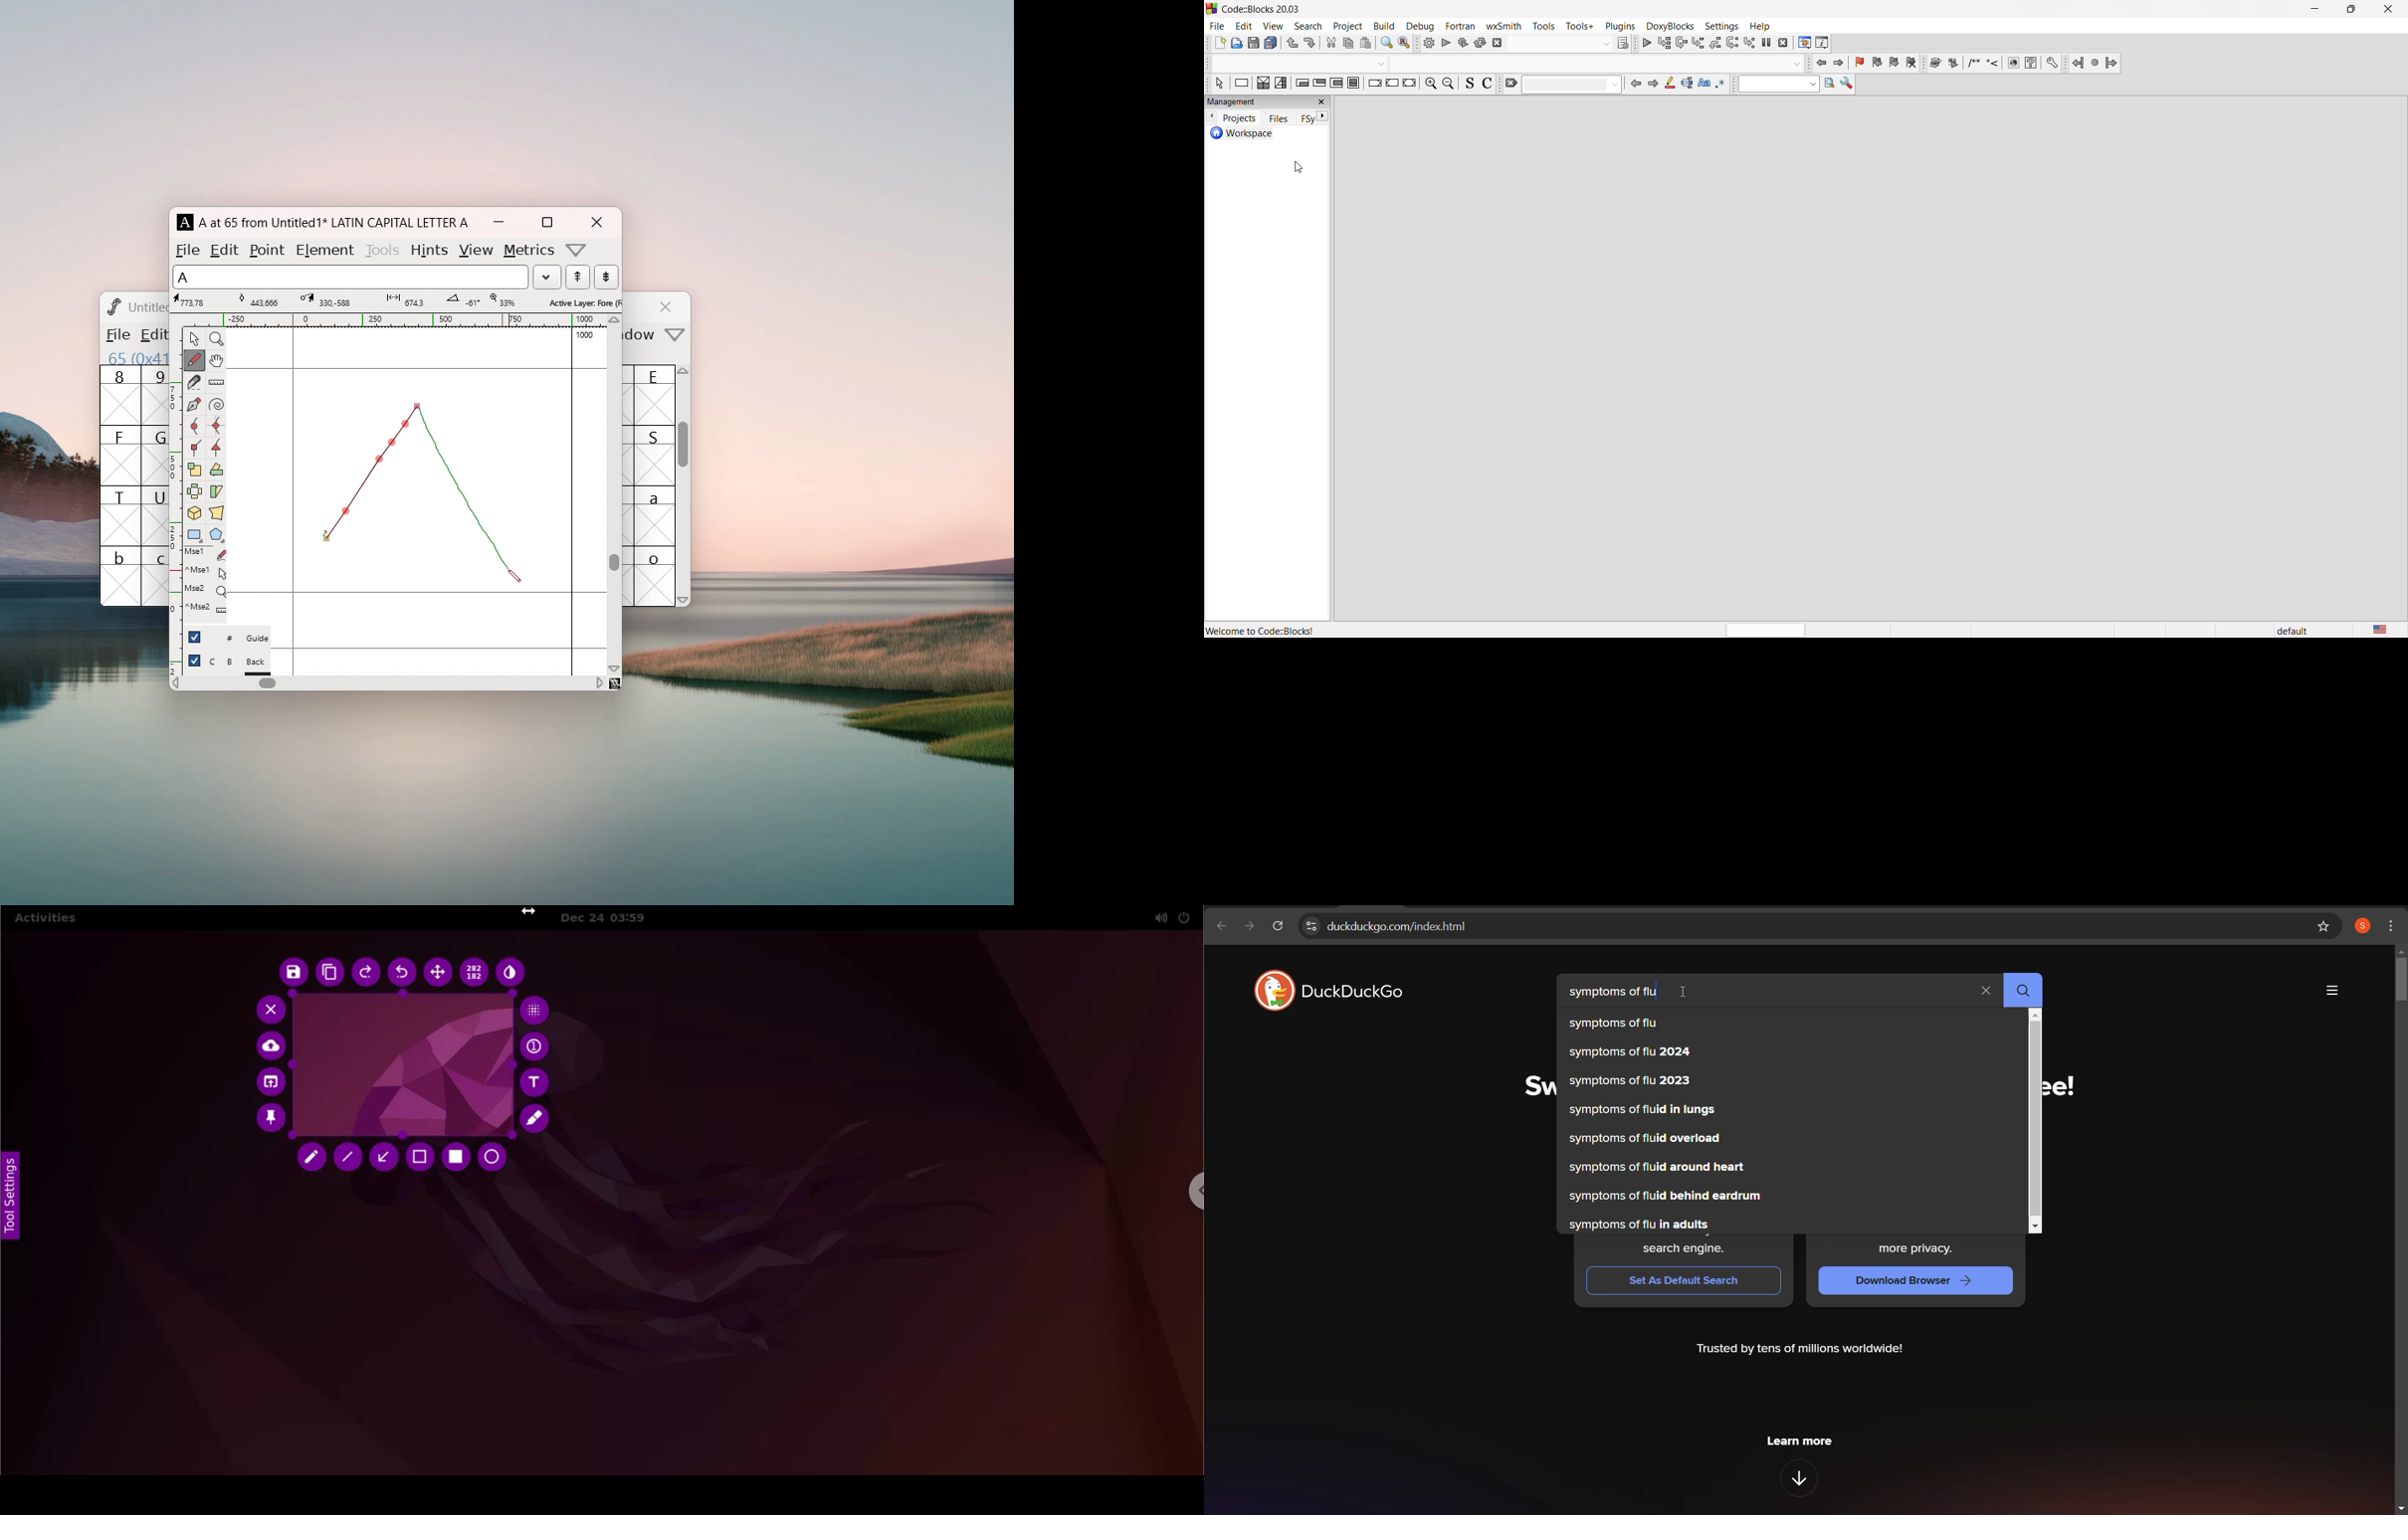  I want to click on load word list, so click(547, 277).